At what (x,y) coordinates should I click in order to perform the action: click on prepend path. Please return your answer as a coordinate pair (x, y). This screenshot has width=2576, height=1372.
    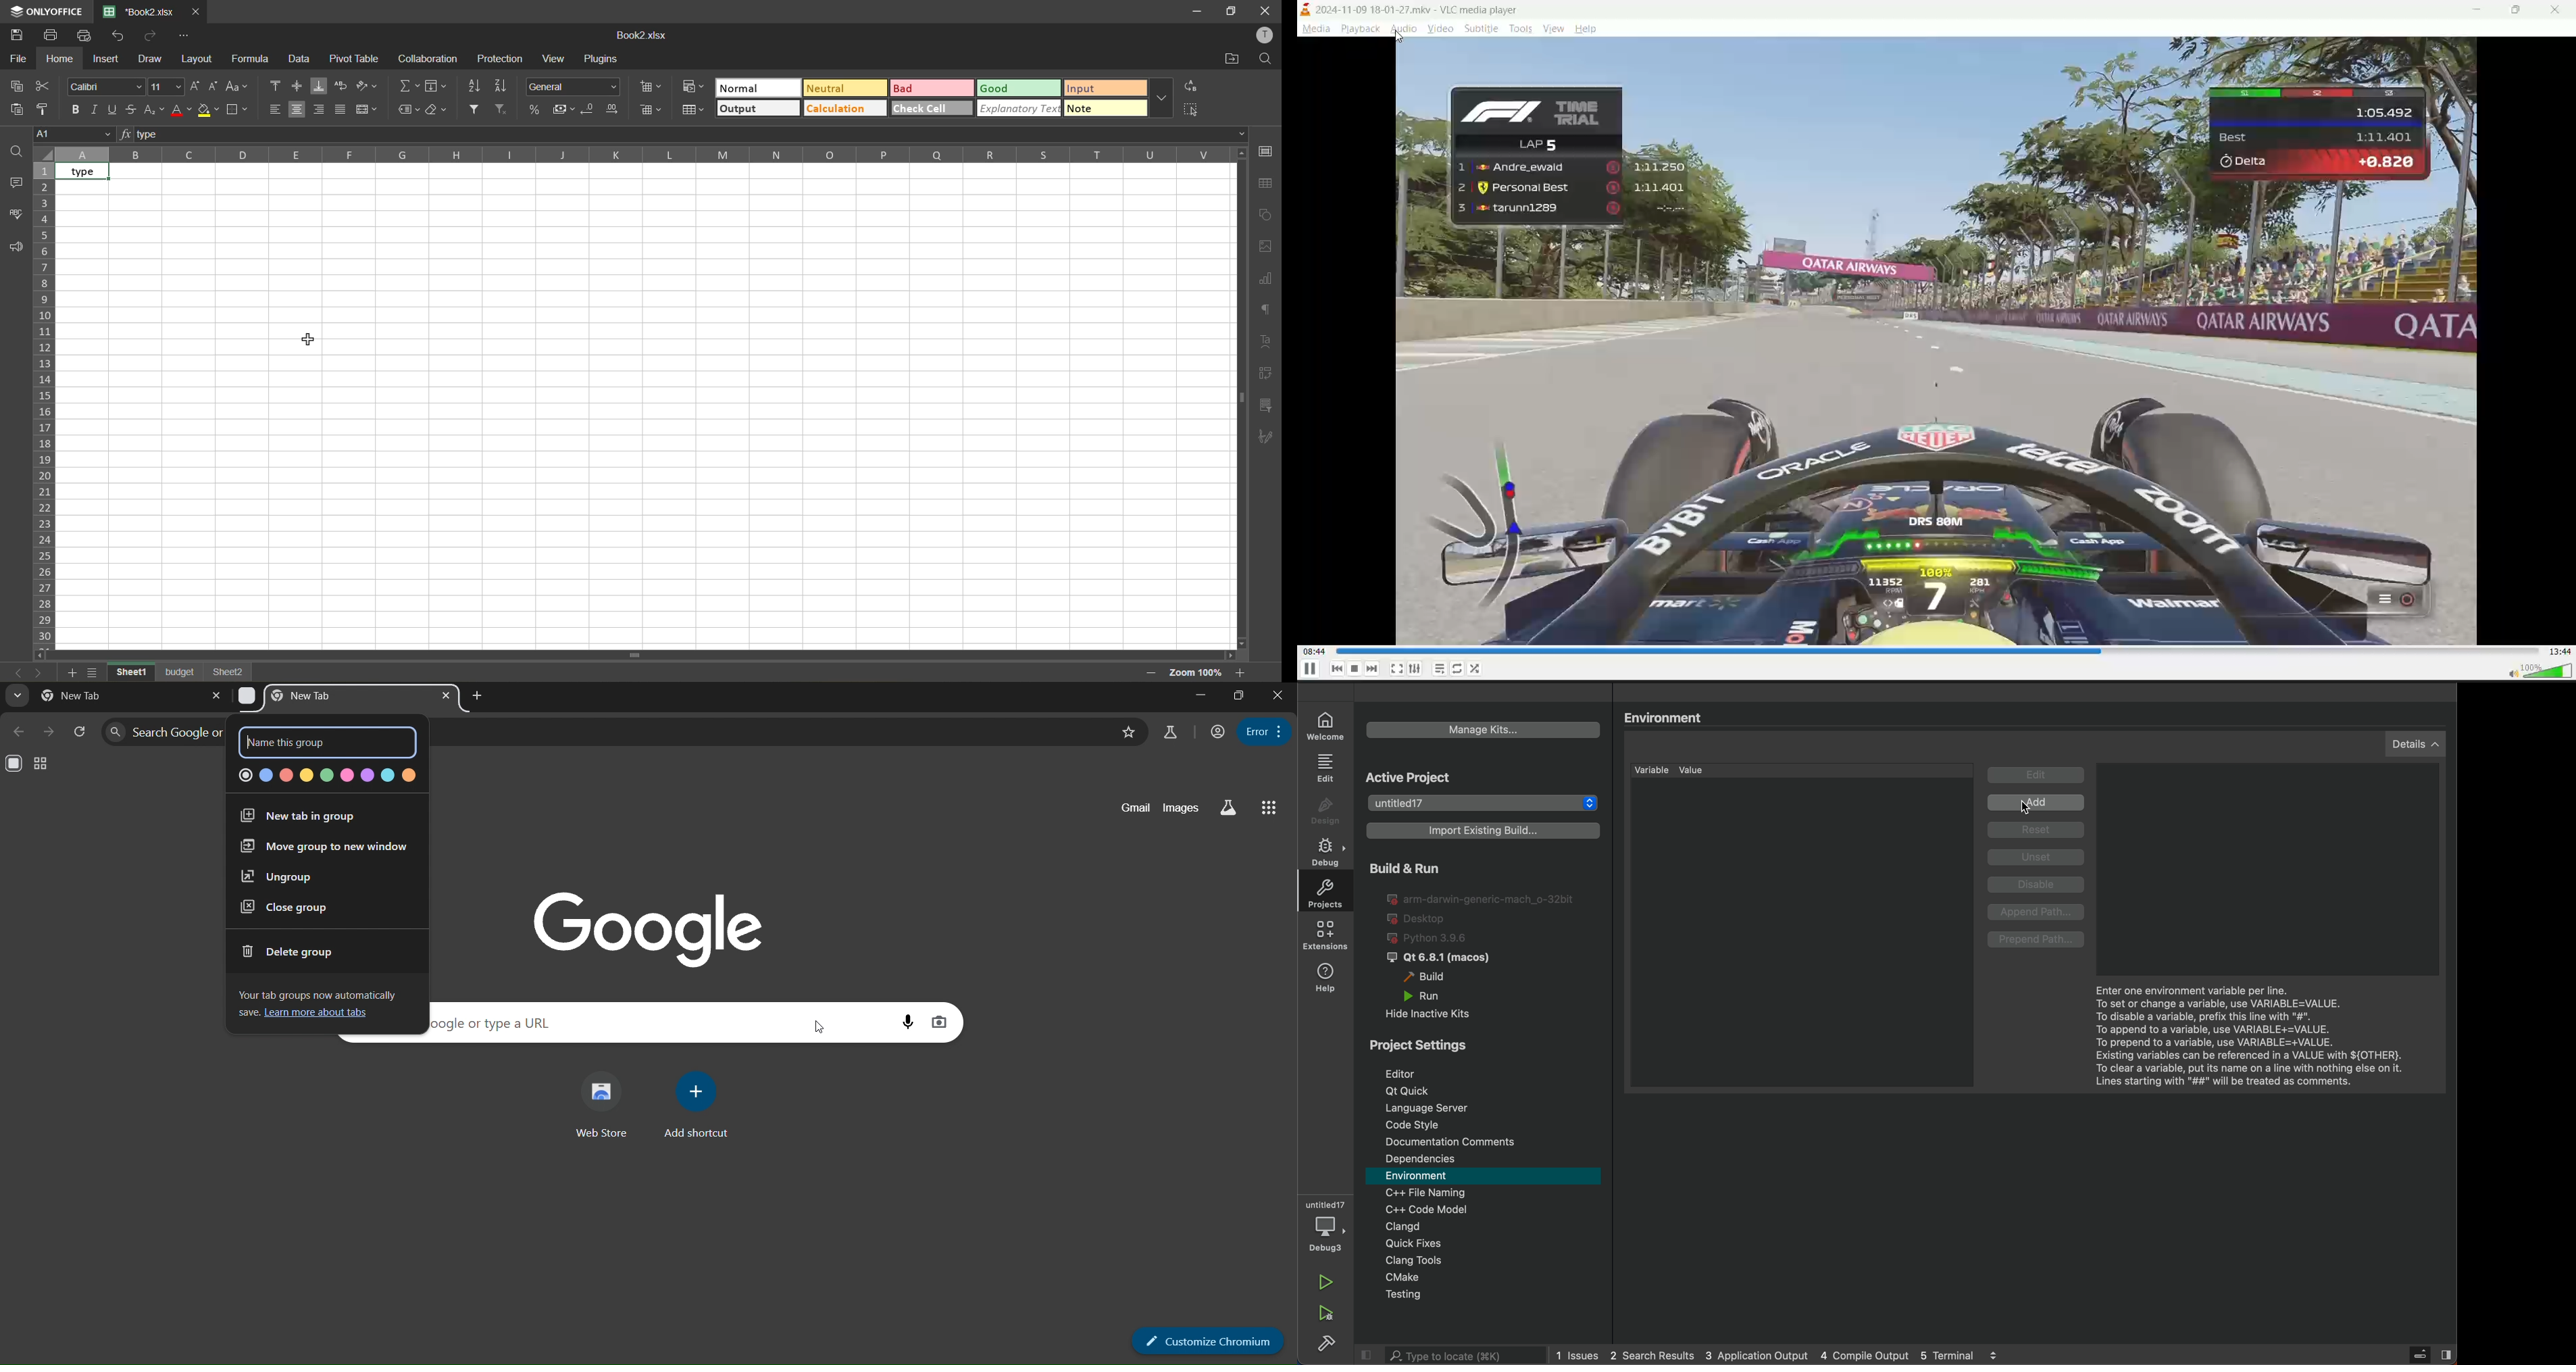
    Looking at the image, I should click on (2037, 940).